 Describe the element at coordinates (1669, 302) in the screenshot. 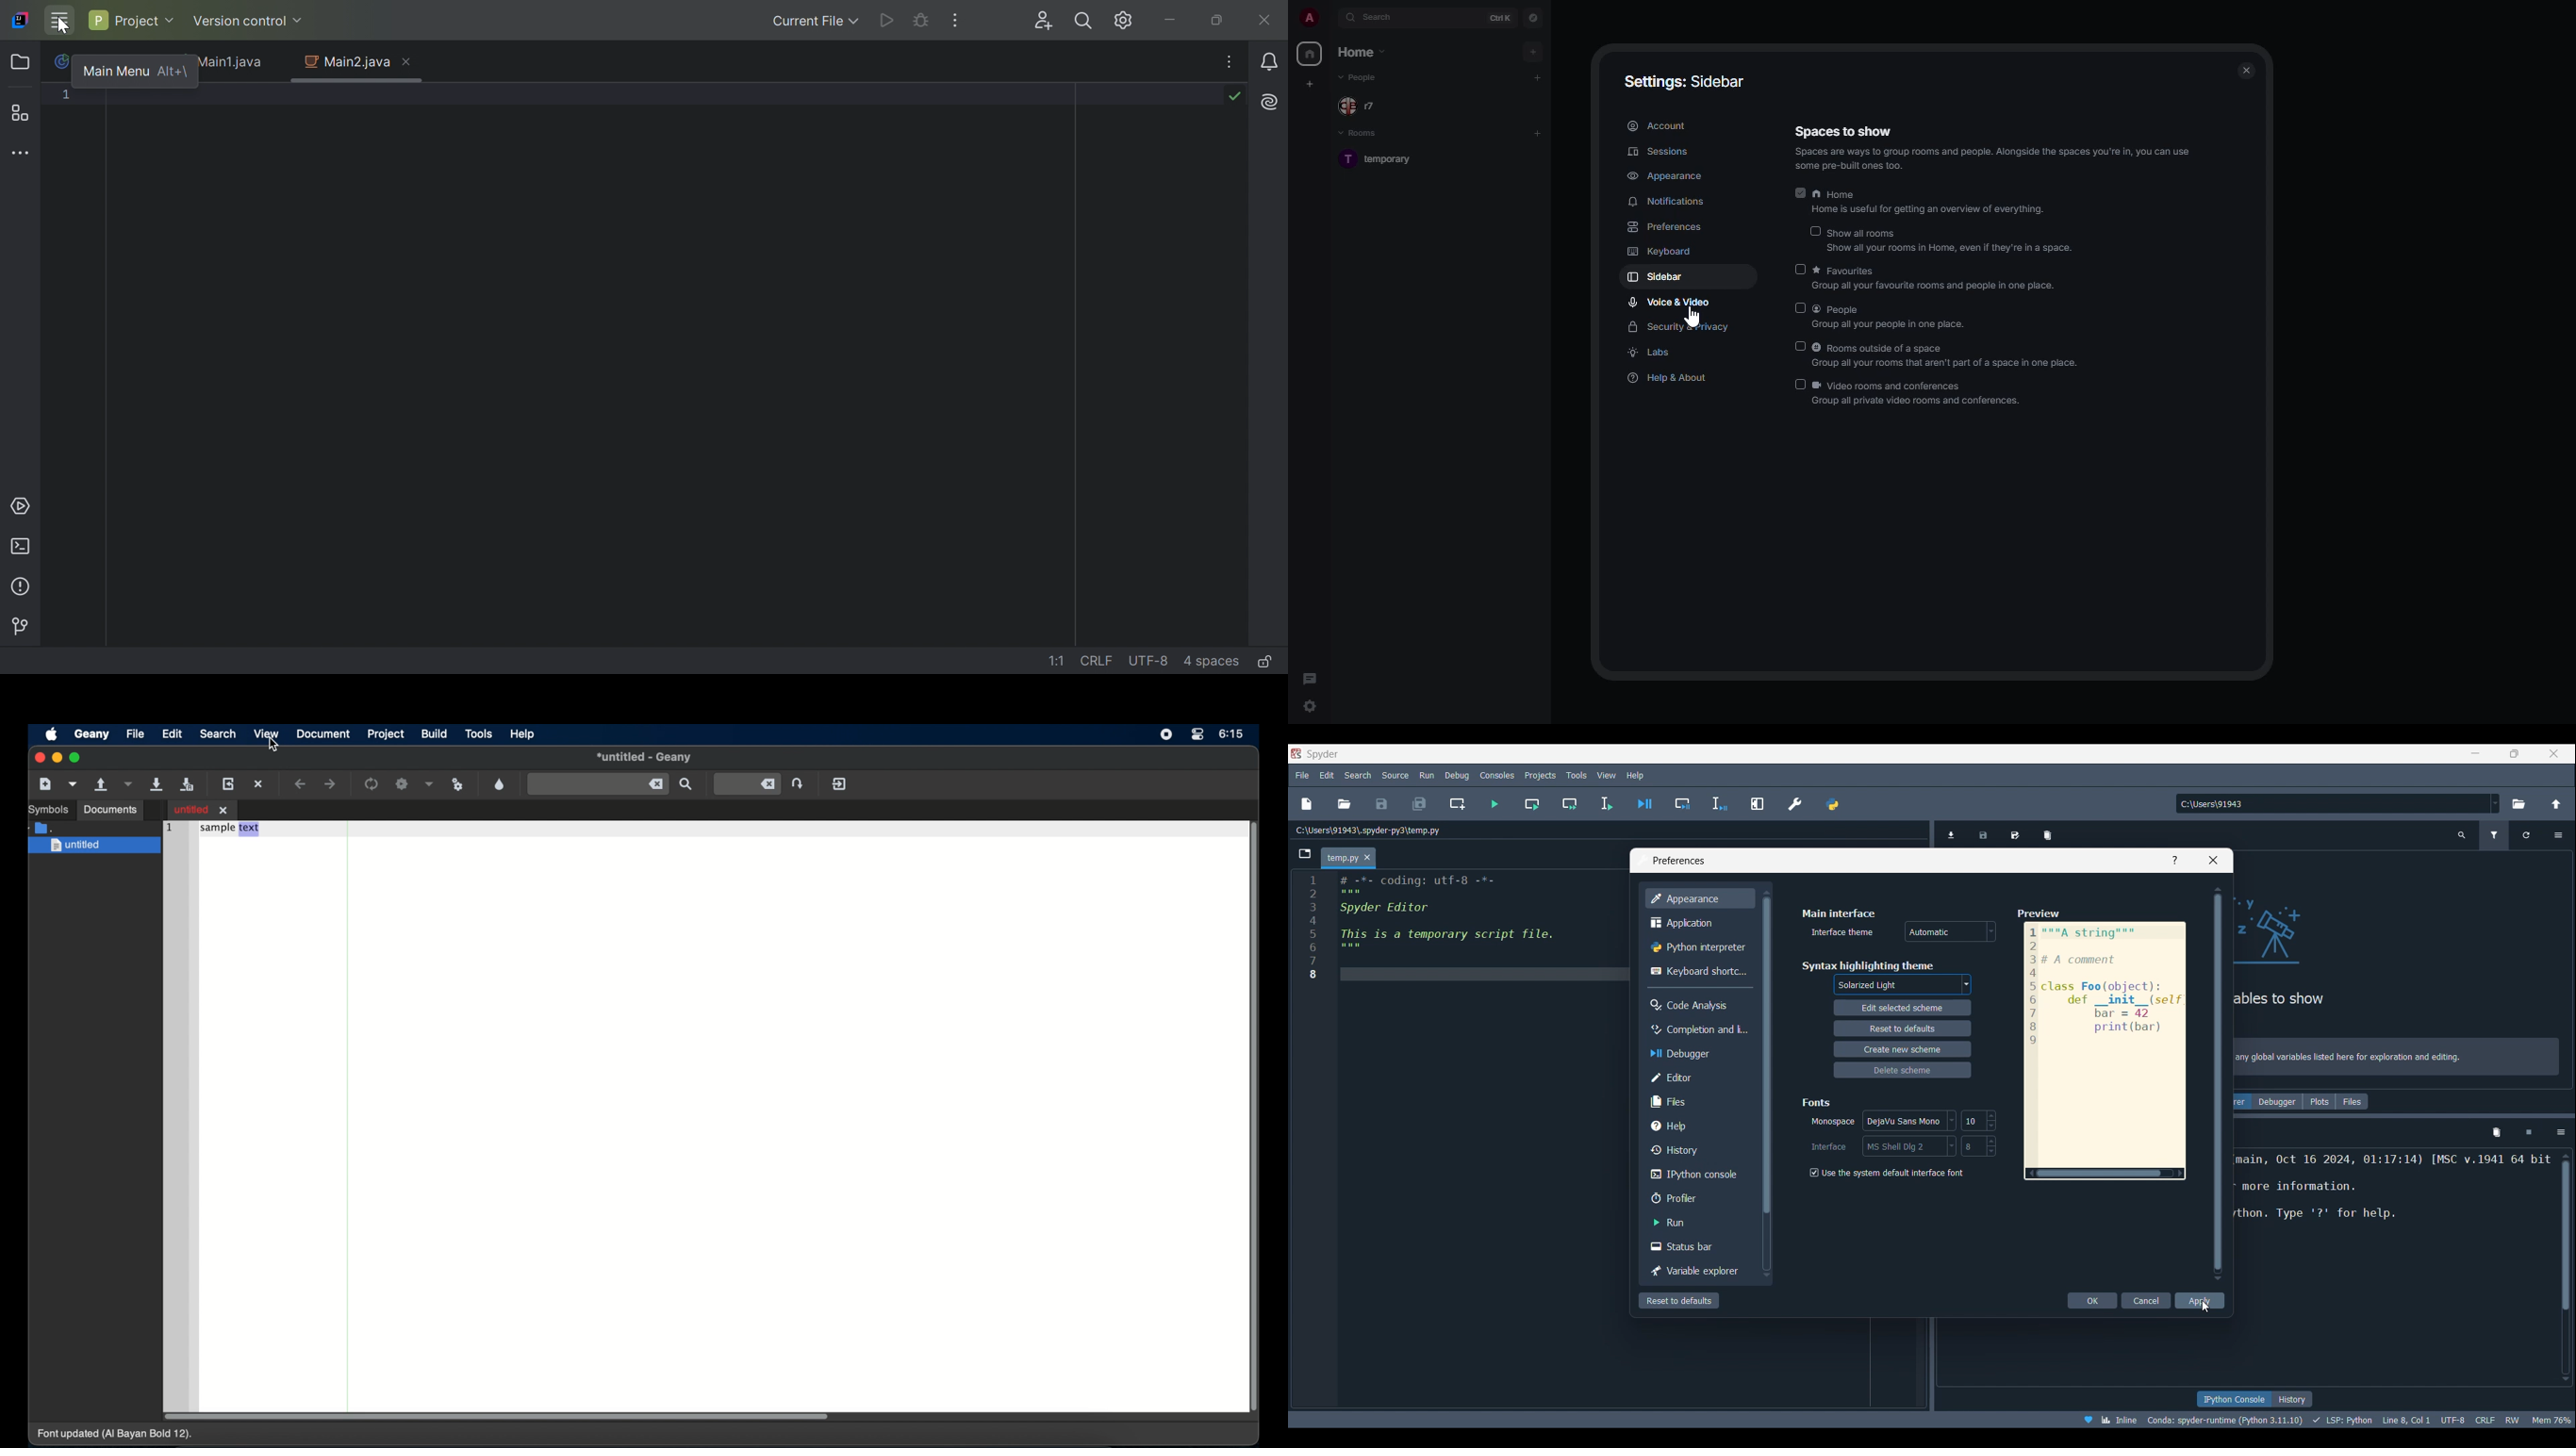

I see `voice & video` at that location.